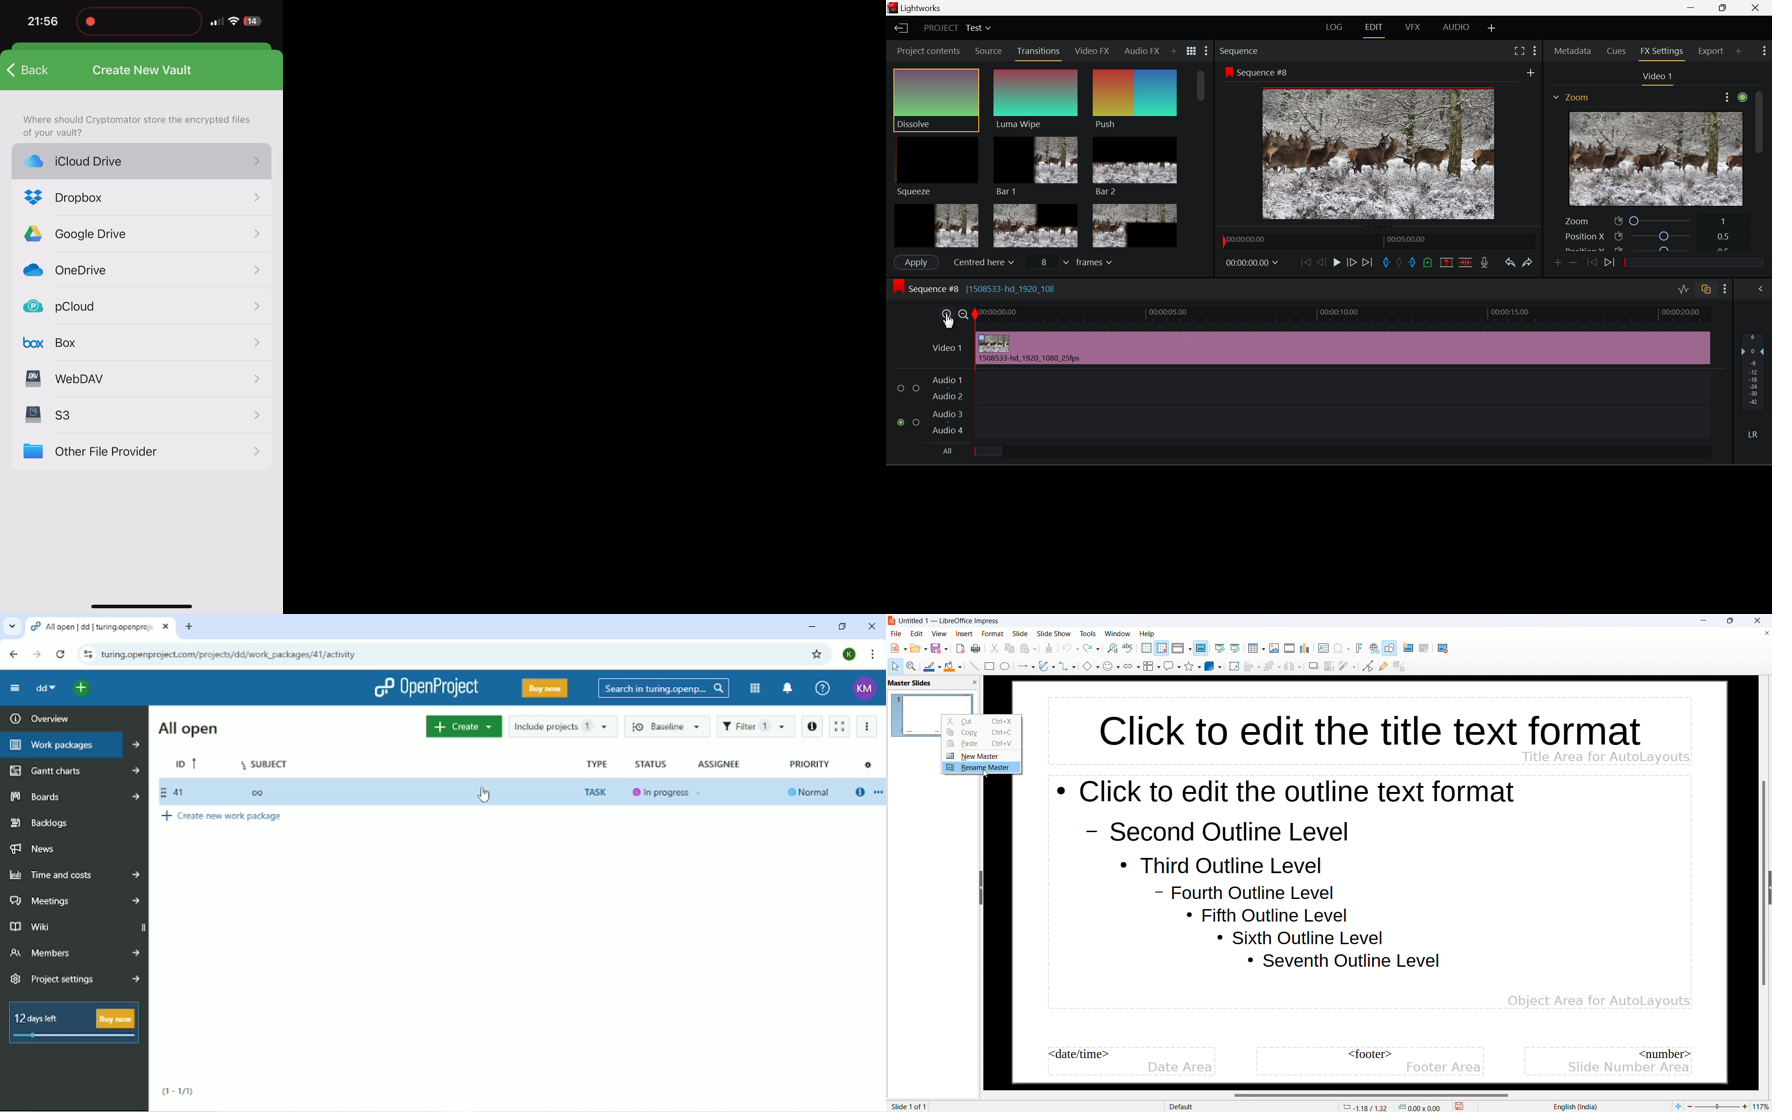 The width and height of the screenshot is (1792, 1120). Describe the element at coordinates (1068, 666) in the screenshot. I see `connectors` at that location.